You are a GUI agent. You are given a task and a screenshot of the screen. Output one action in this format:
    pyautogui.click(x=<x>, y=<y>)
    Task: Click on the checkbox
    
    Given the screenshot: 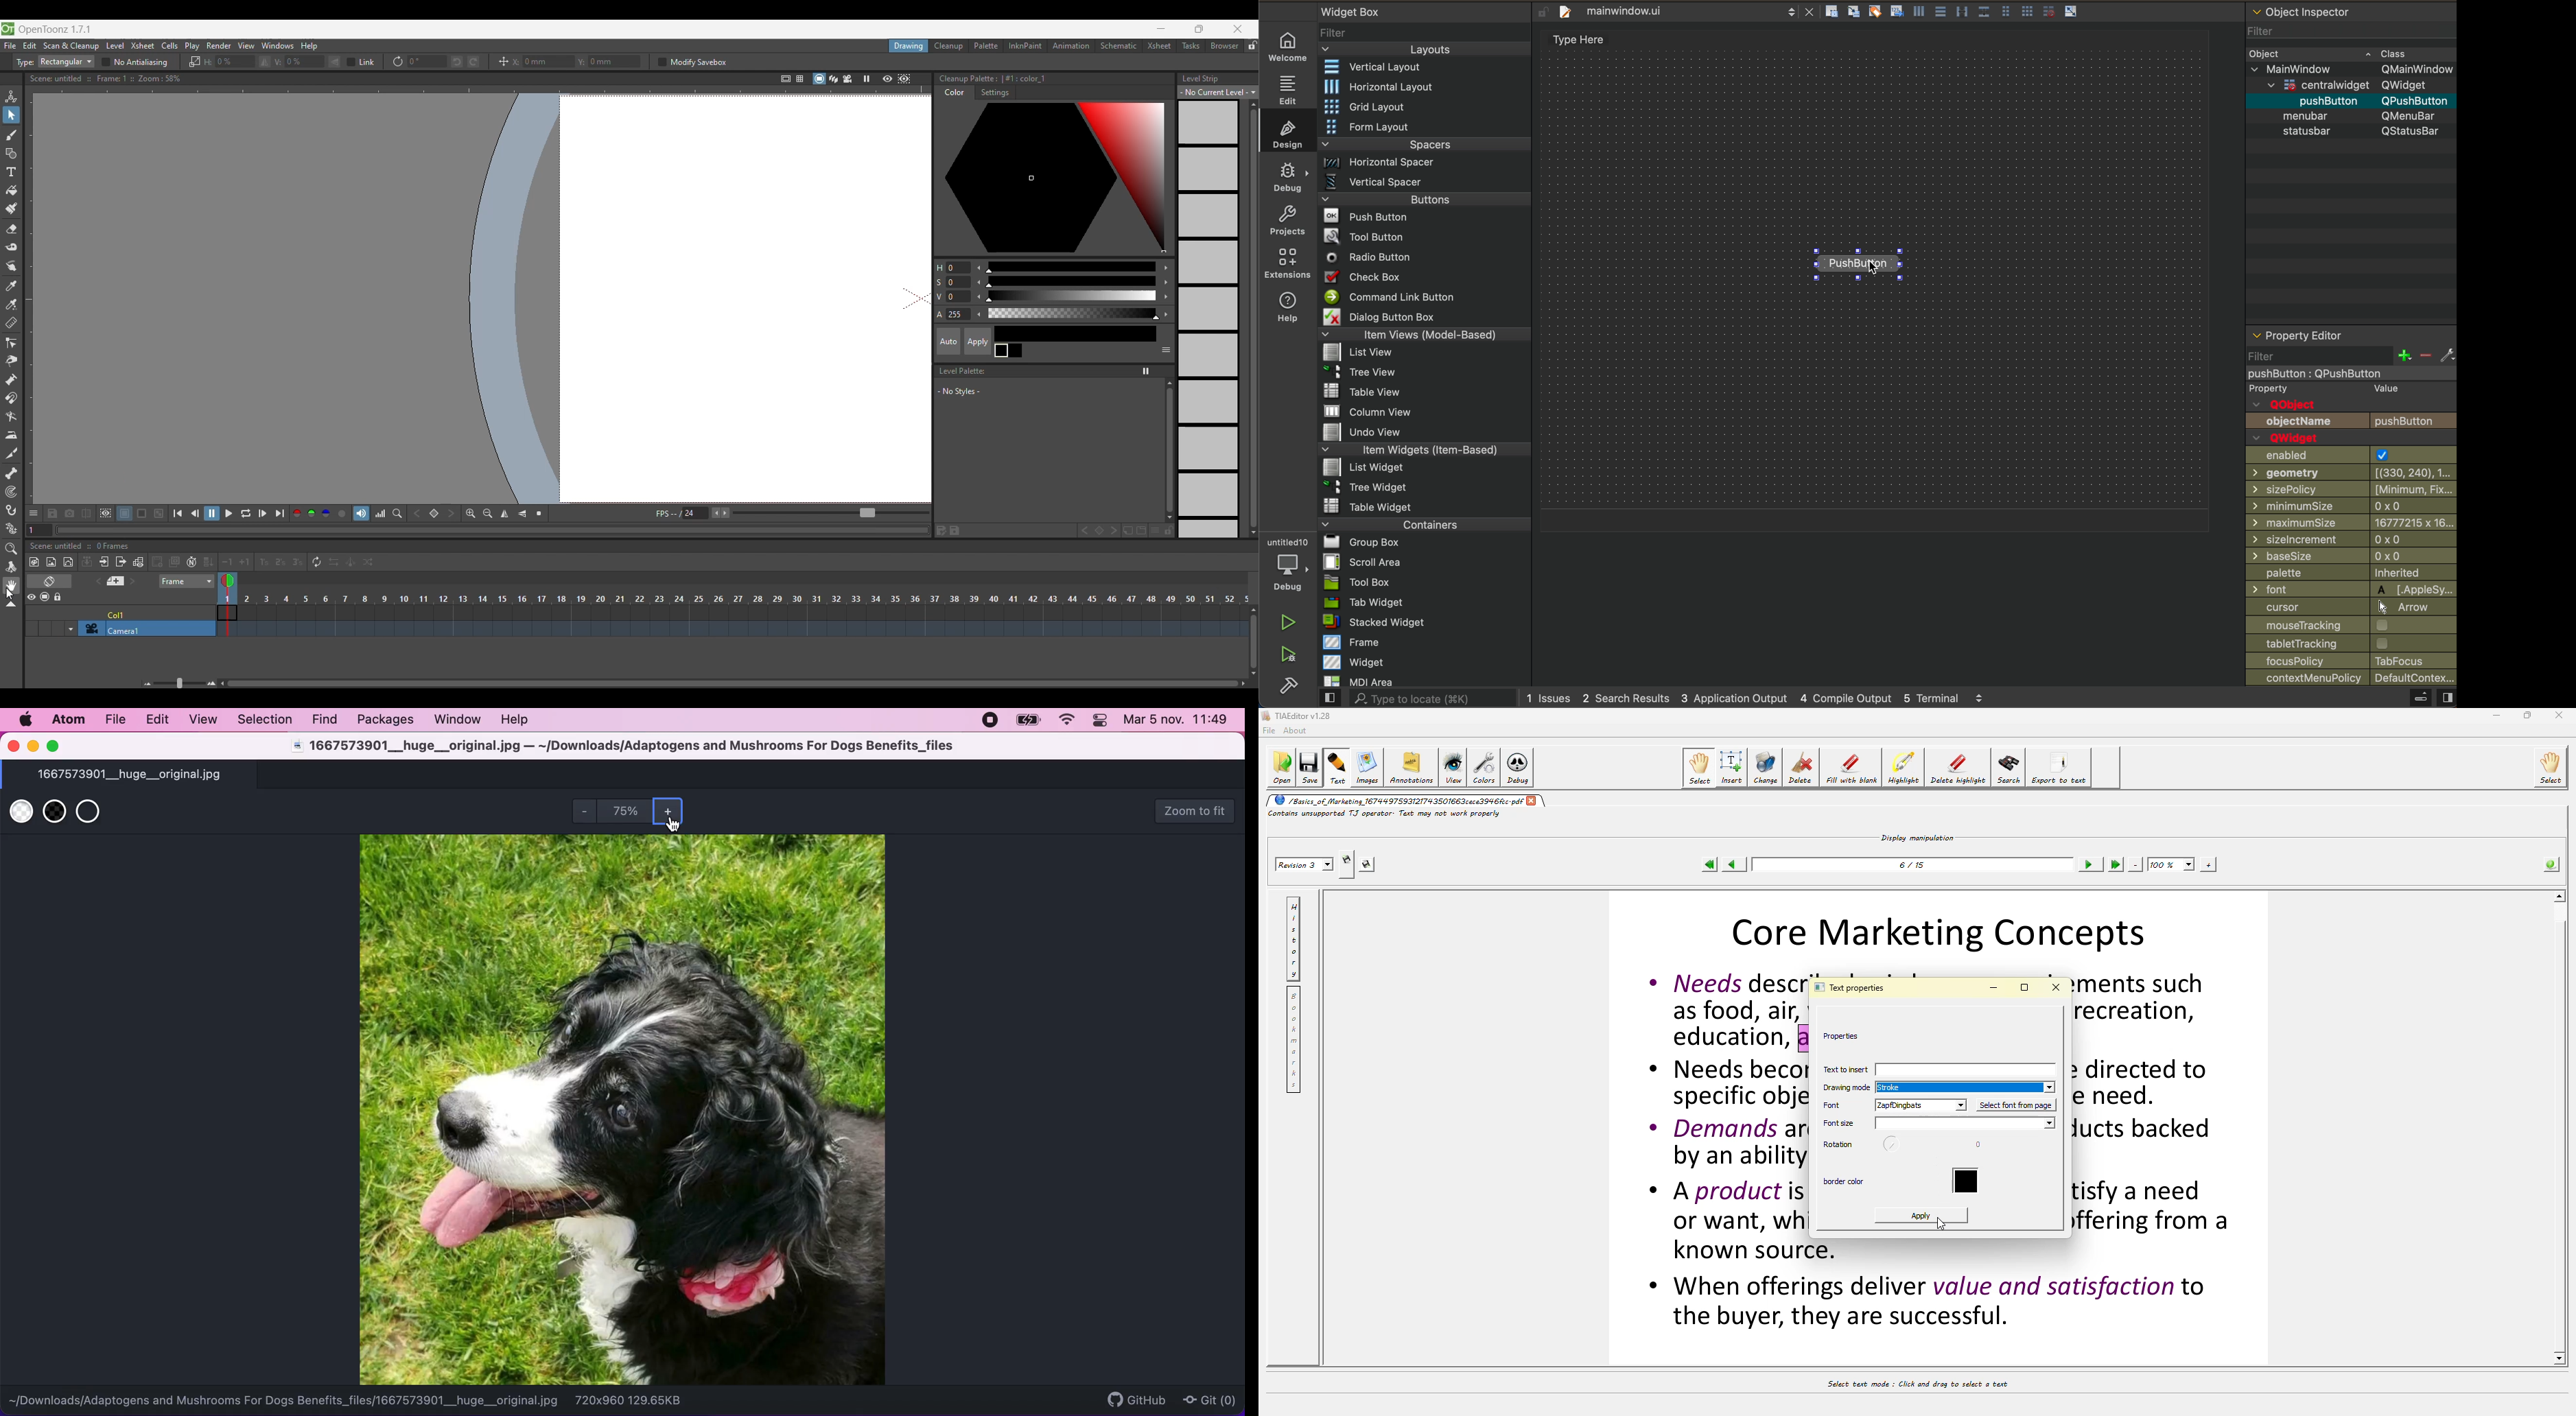 What is the action you would take?
    pyautogui.click(x=1426, y=278)
    